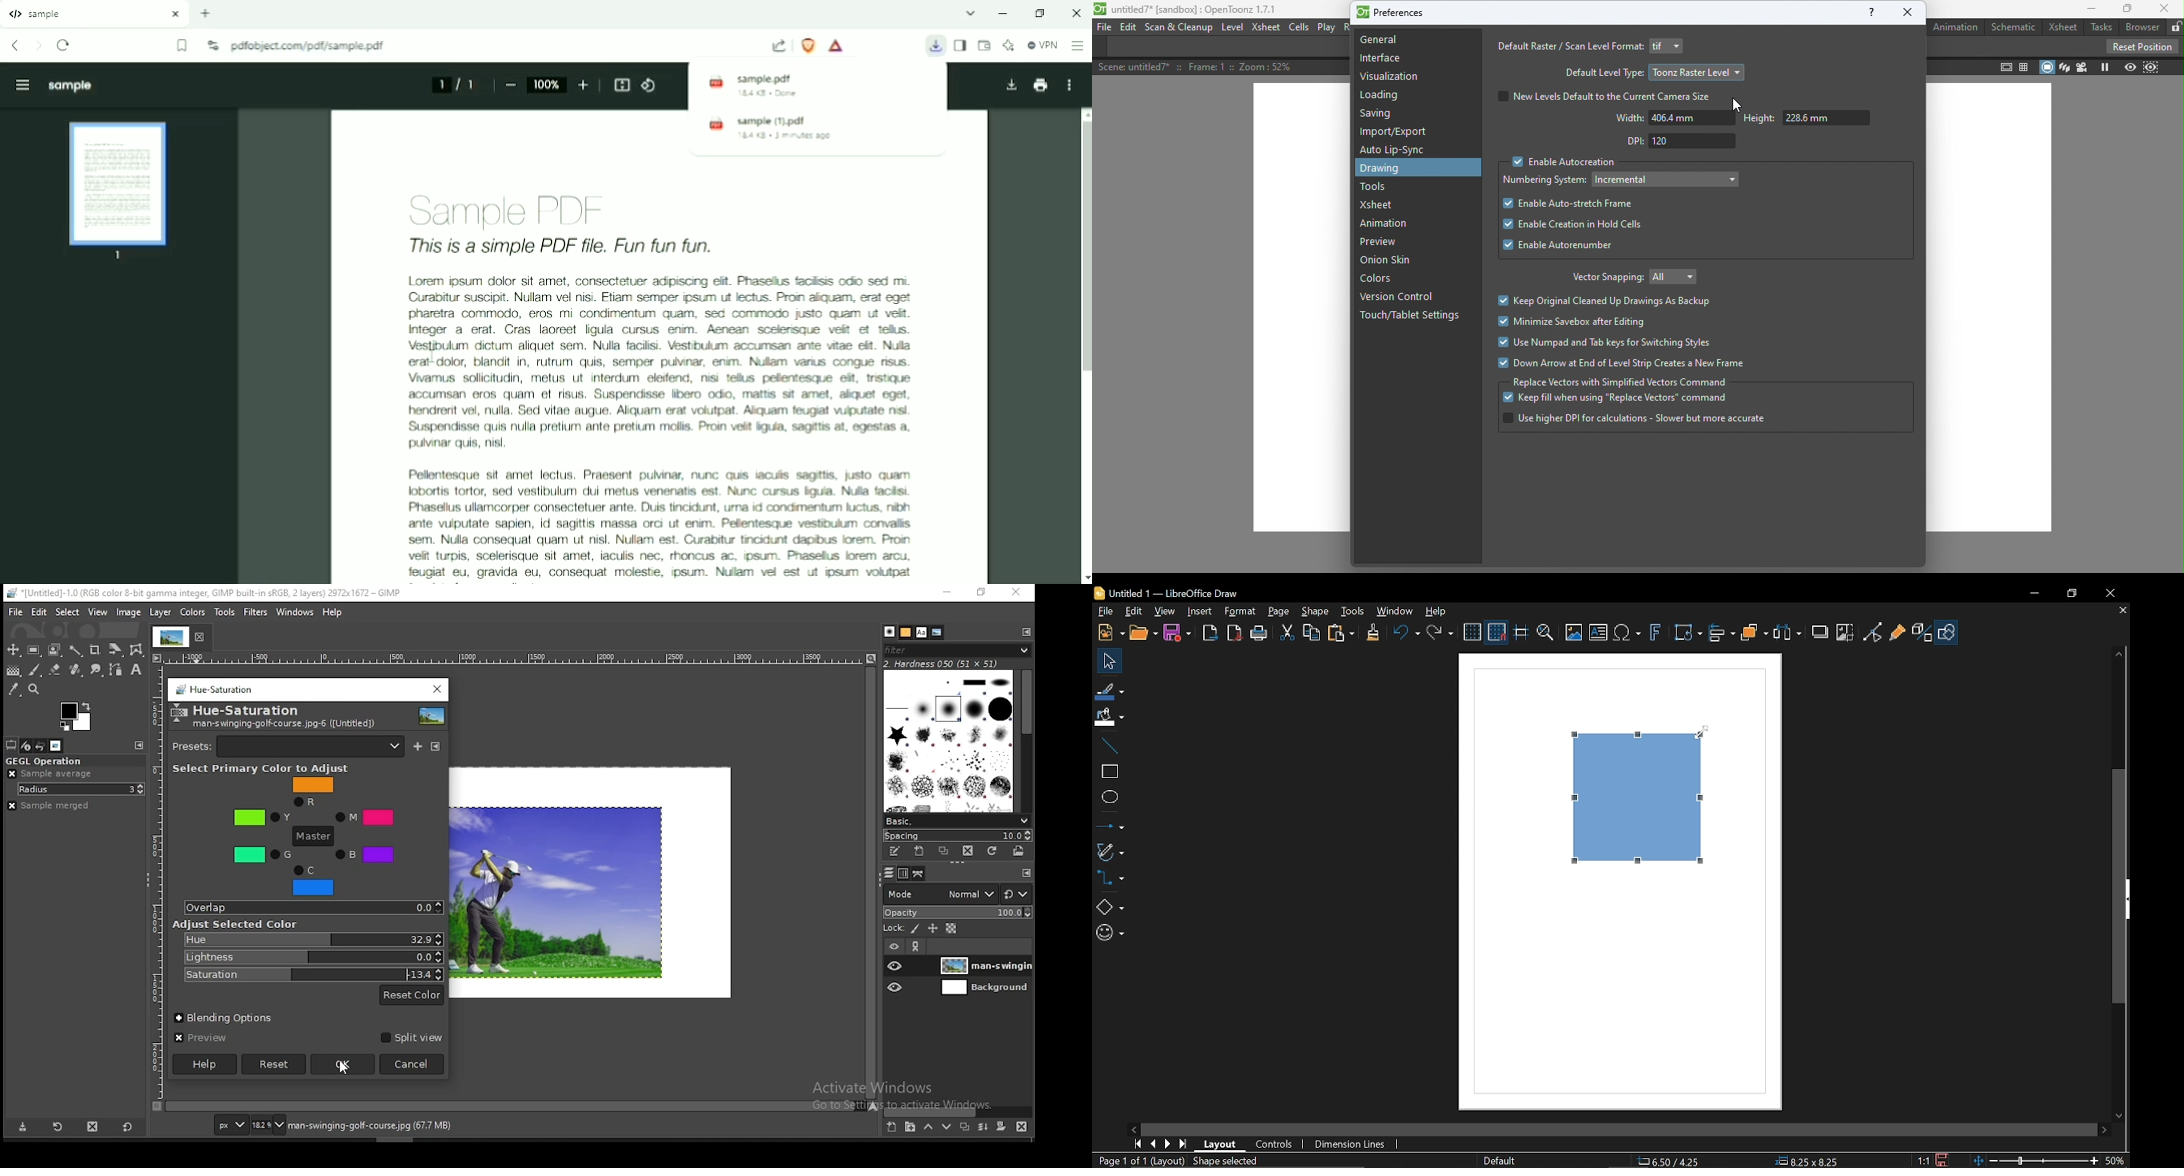 This screenshot has width=2184, height=1176. What do you see at coordinates (959, 664) in the screenshot?
I see `hardness 050 (51x51)` at bounding box center [959, 664].